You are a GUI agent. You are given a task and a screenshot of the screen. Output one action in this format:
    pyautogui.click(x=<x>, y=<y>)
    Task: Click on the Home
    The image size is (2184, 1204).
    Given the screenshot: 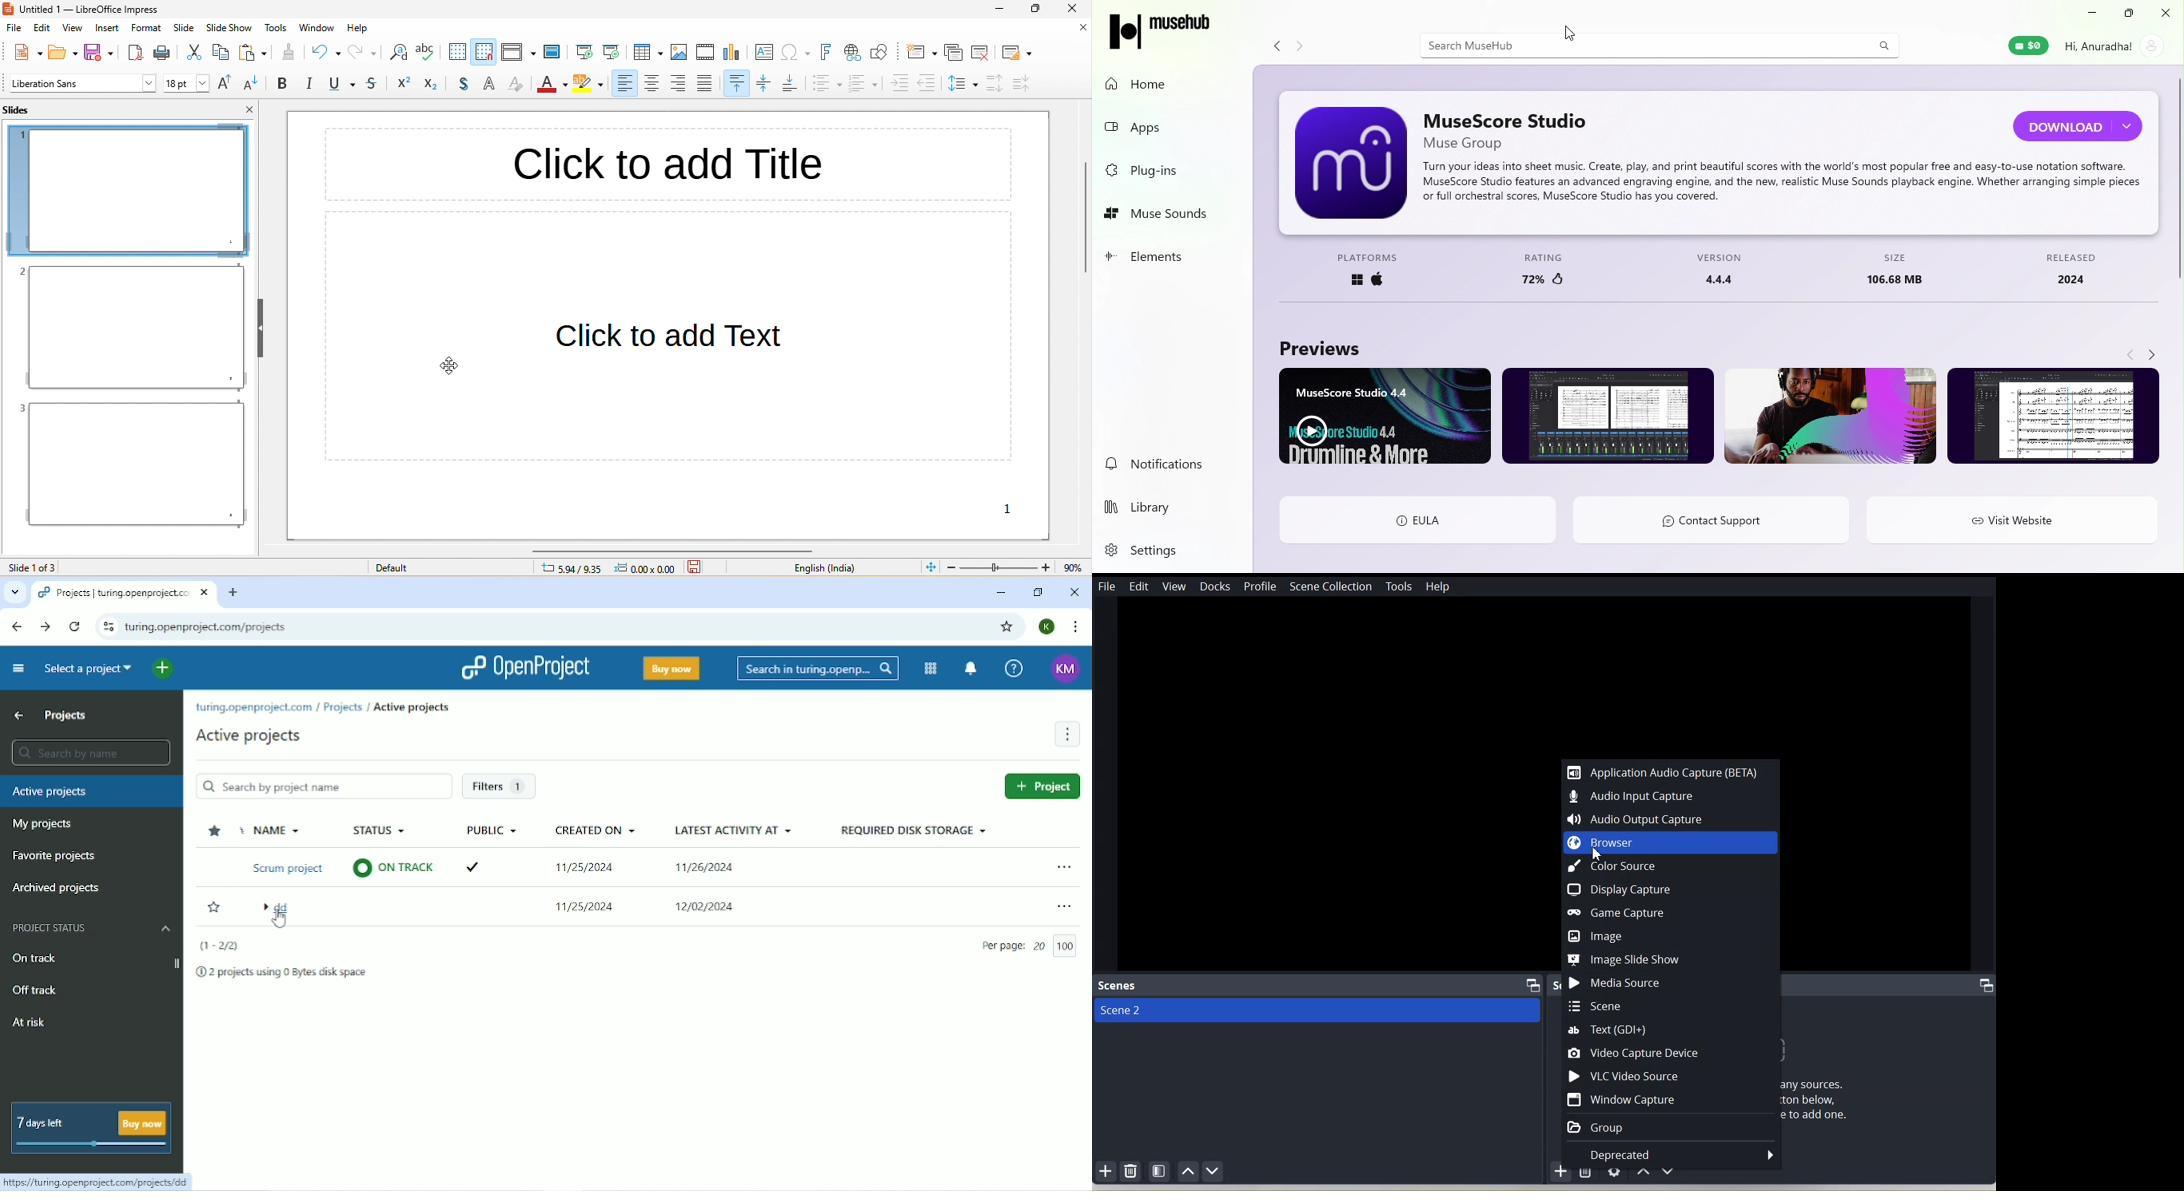 What is the action you would take?
    pyautogui.click(x=1164, y=84)
    